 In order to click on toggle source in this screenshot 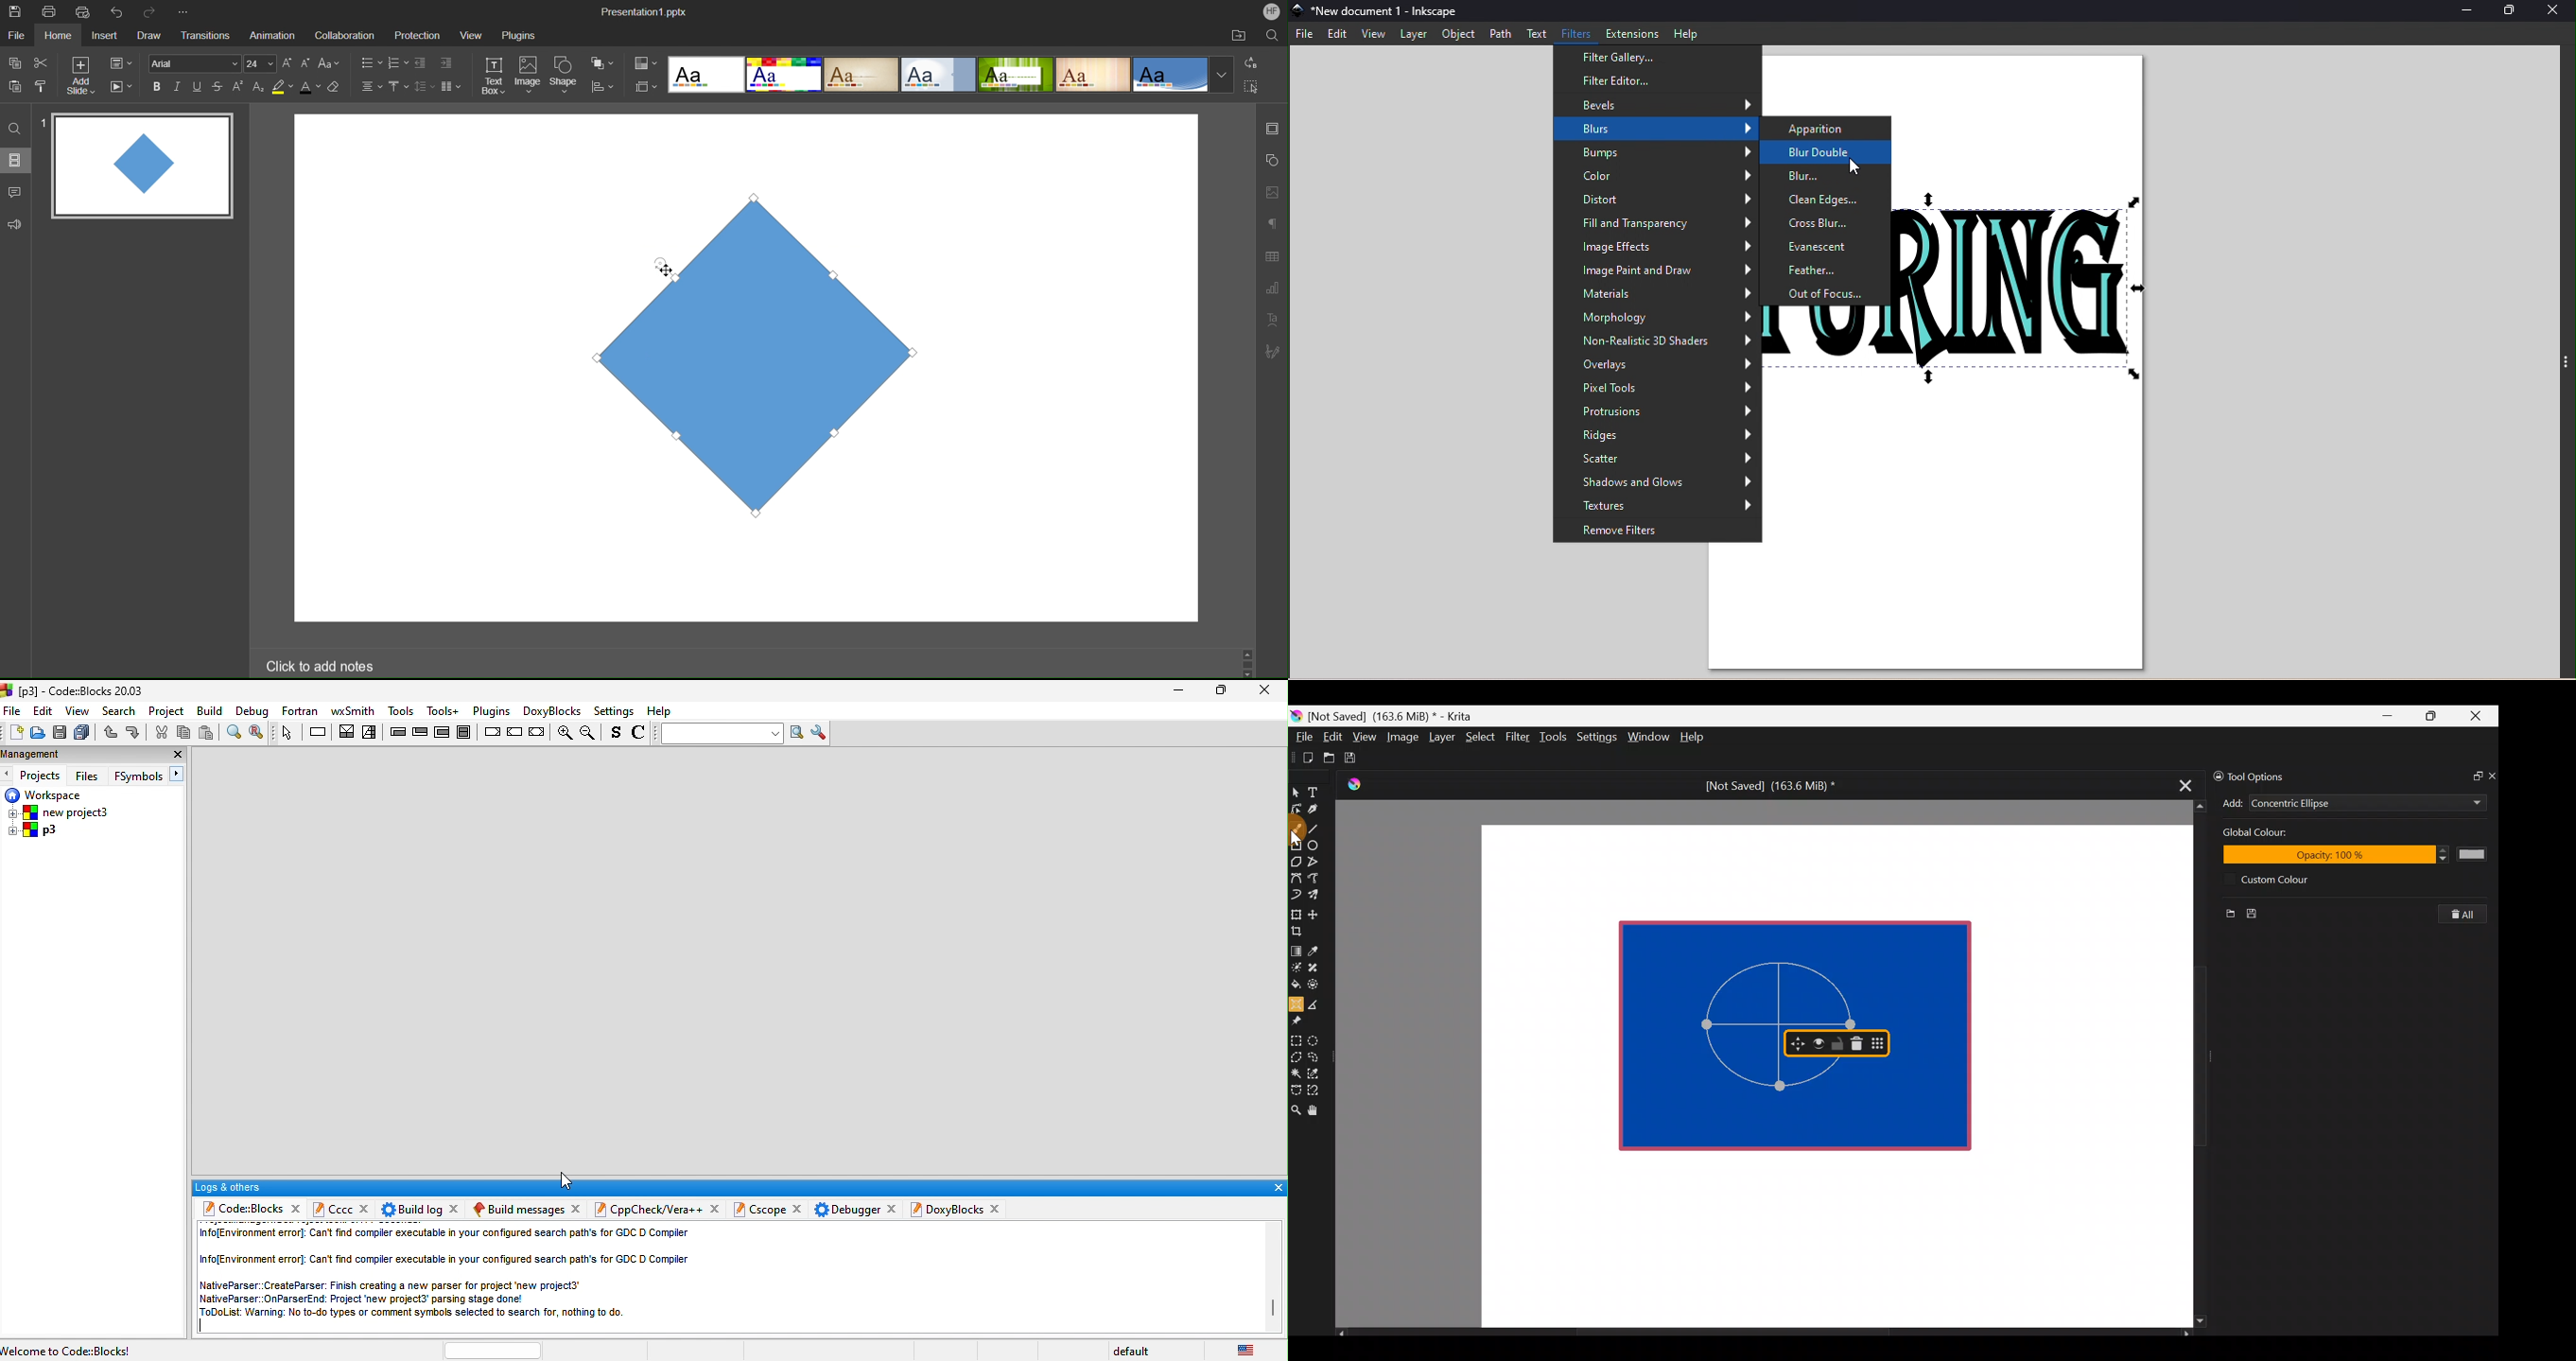, I will do `click(617, 734)`.